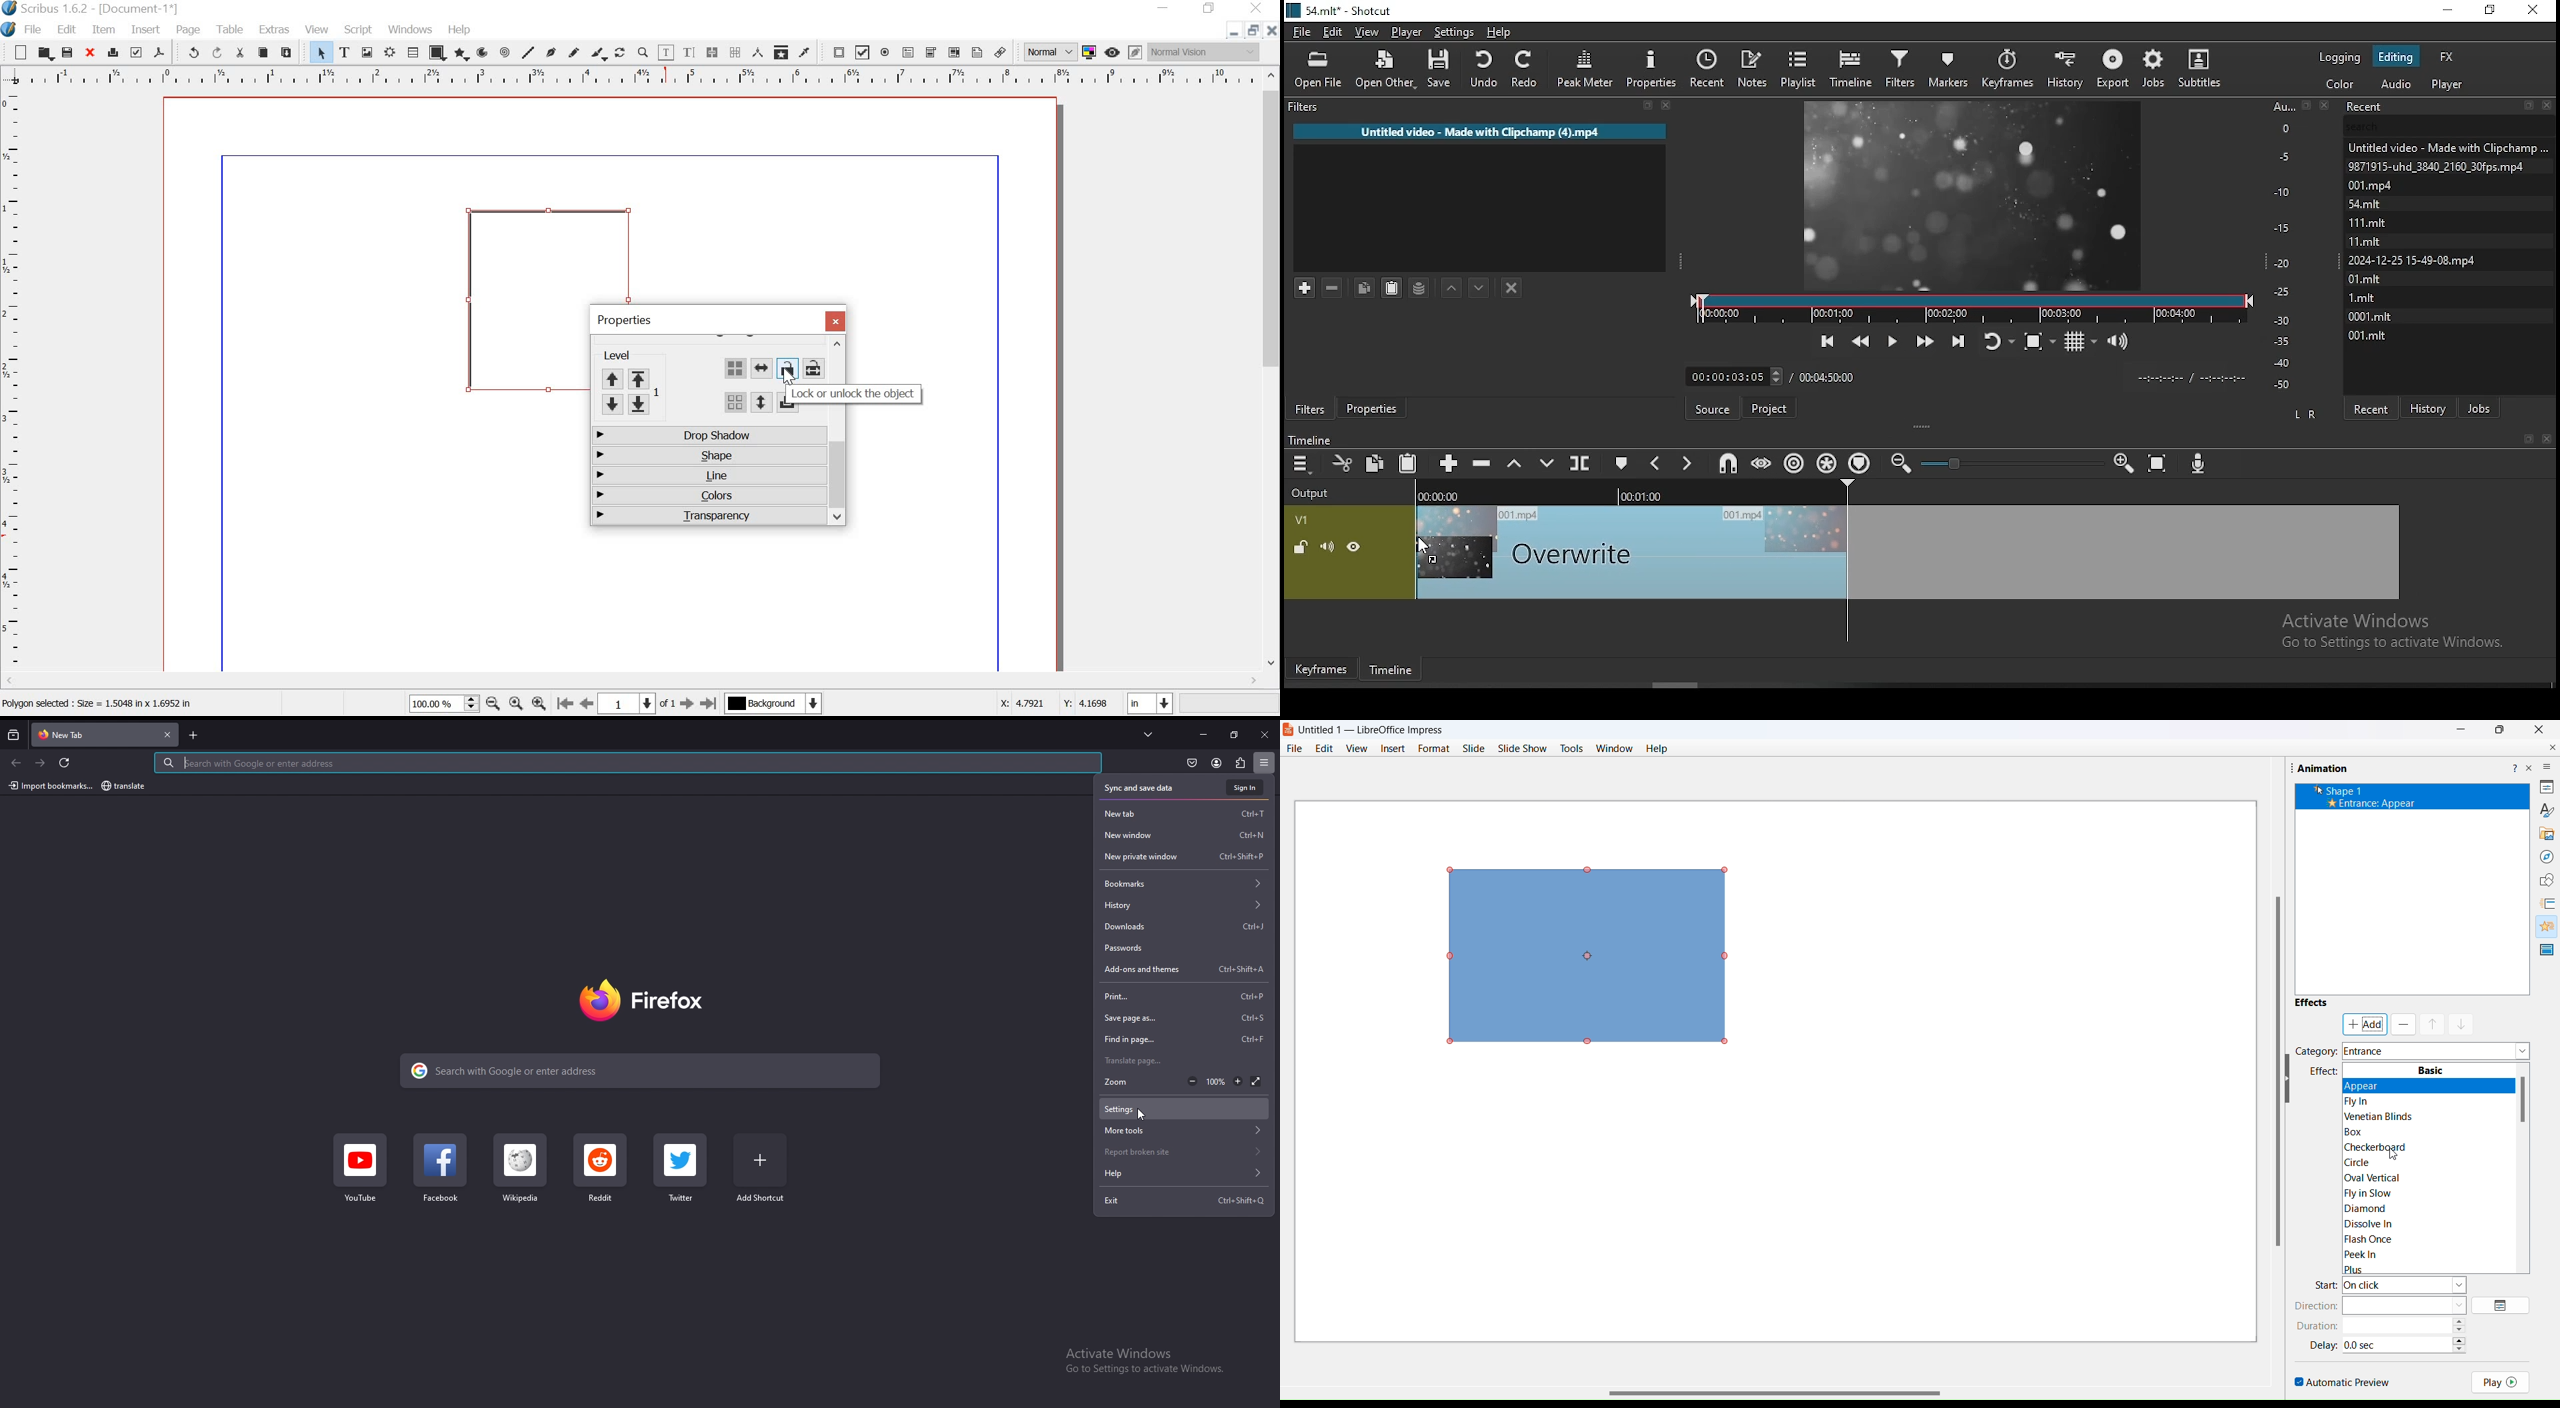 The width and height of the screenshot is (2576, 1428). I want to click on history, so click(2068, 69).